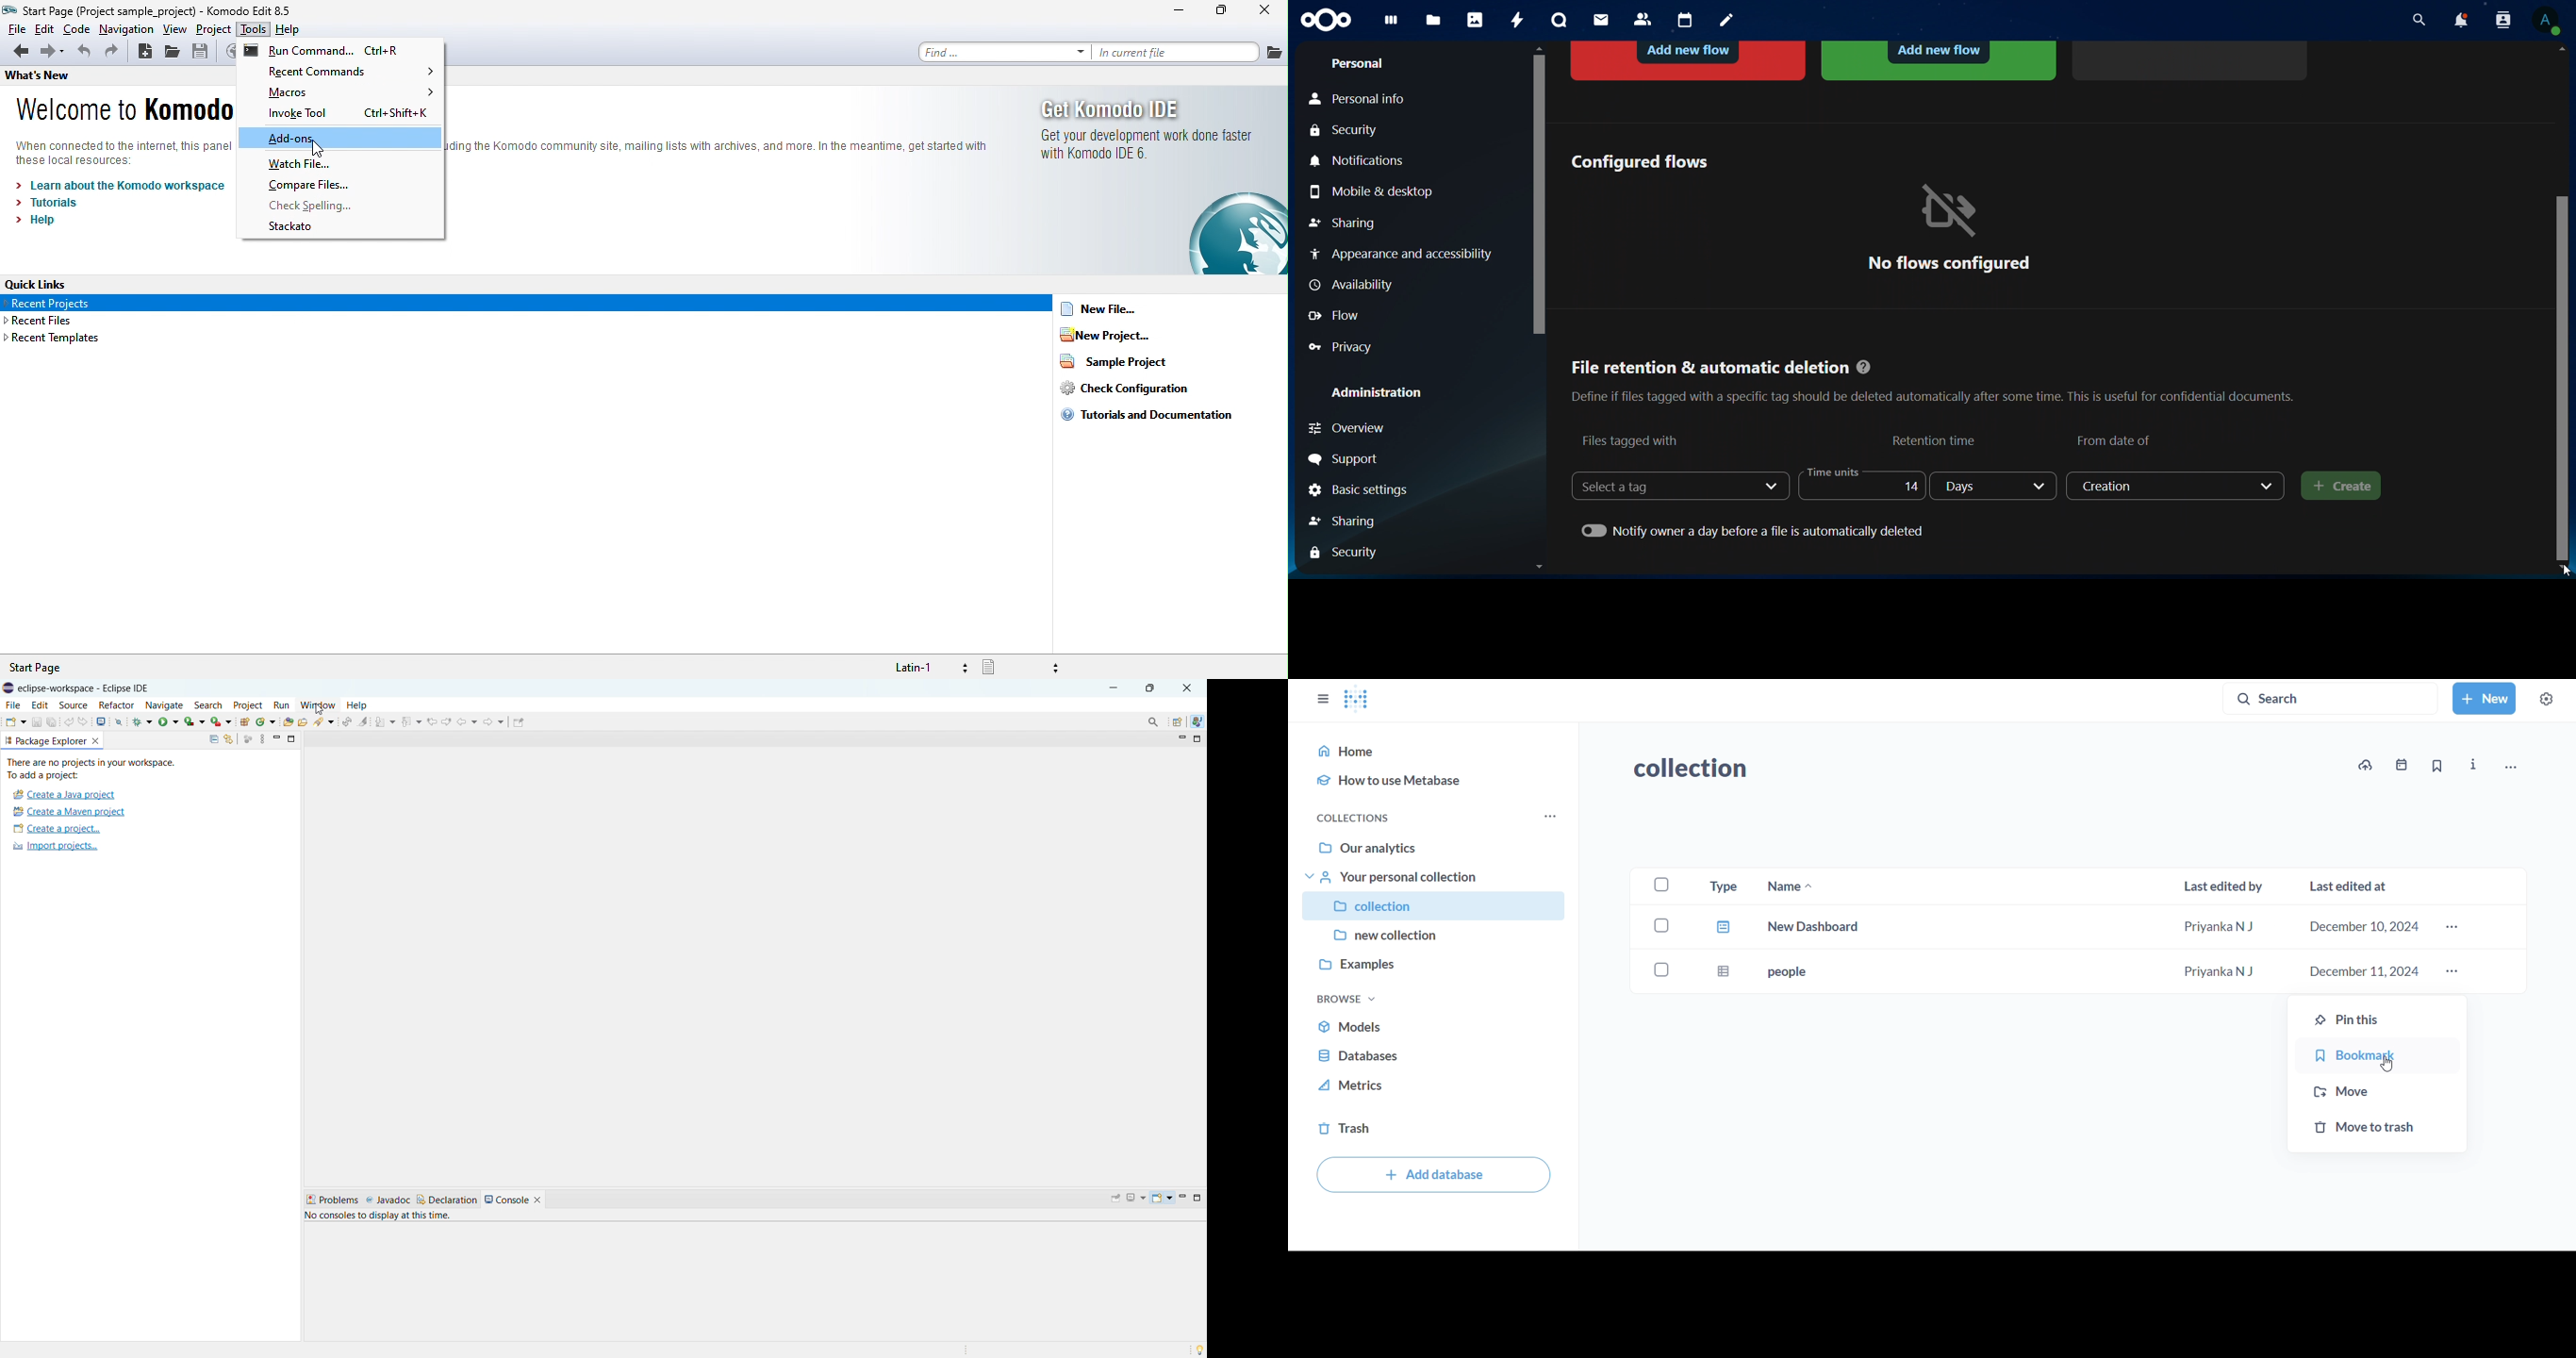  What do you see at coordinates (2192, 59) in the screenshot?
I see `add more flows` at bounding box center [2192, 59].